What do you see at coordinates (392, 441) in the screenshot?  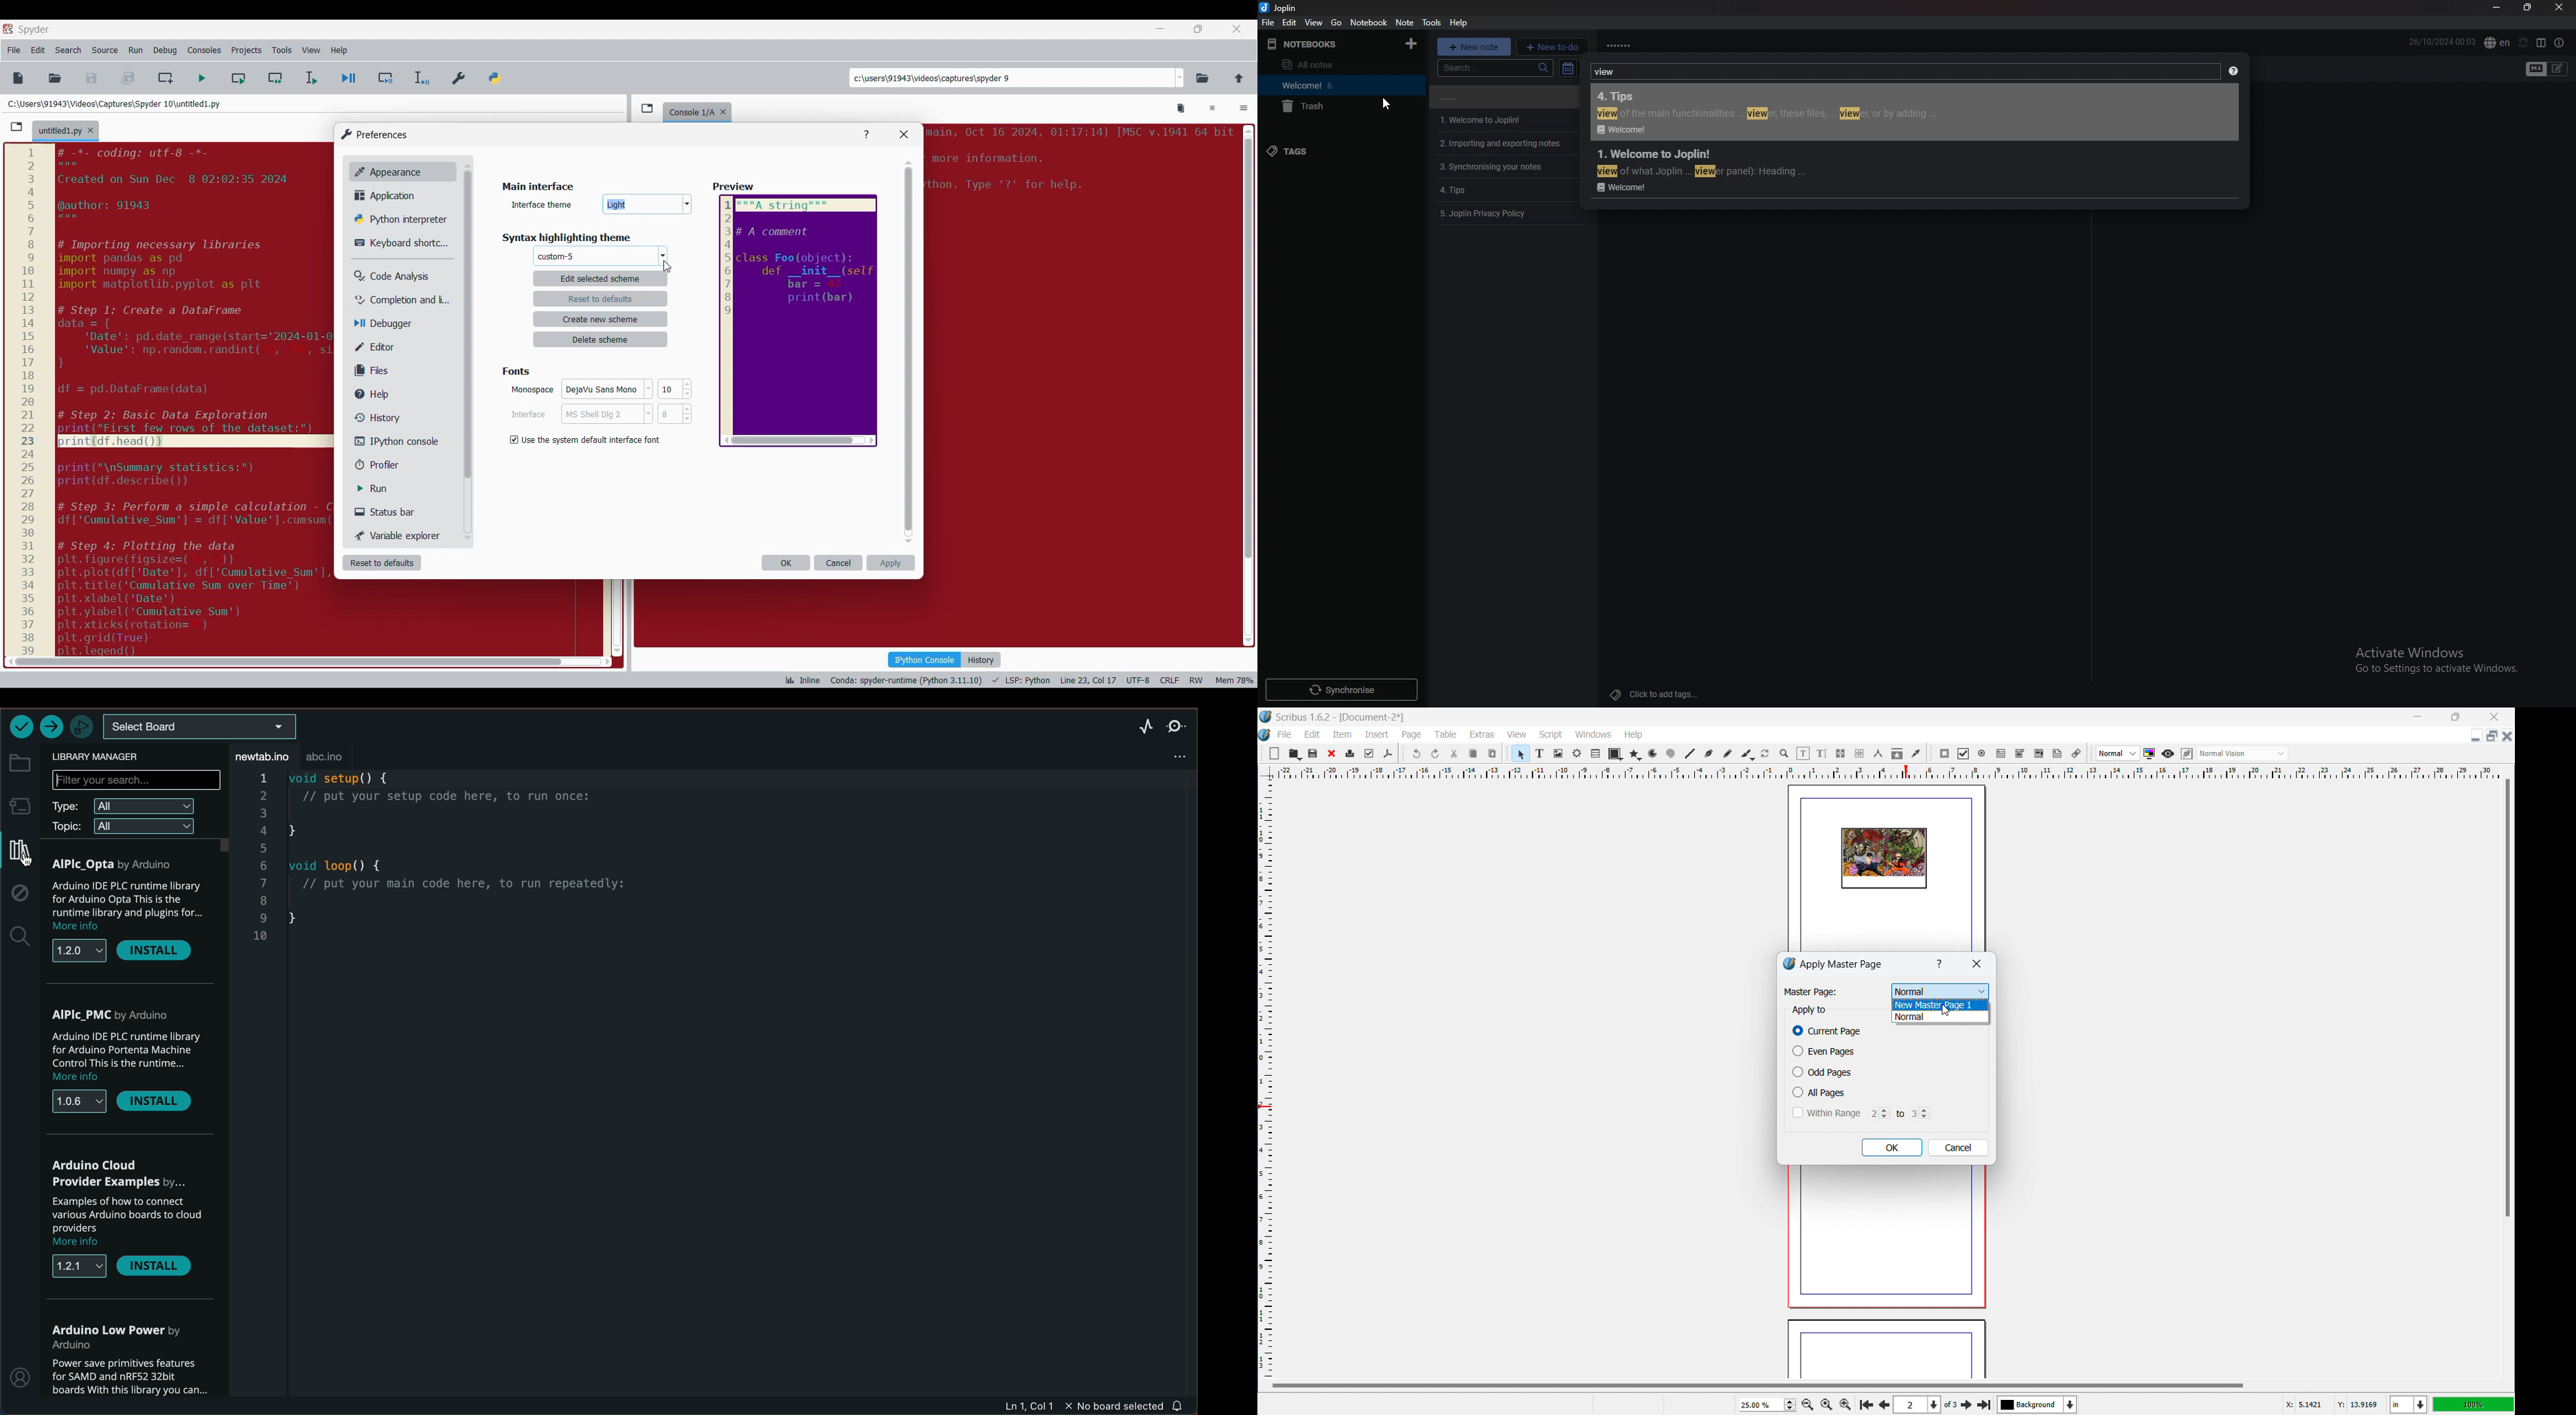 I see `IPython console` at bounding box center [392, 441].